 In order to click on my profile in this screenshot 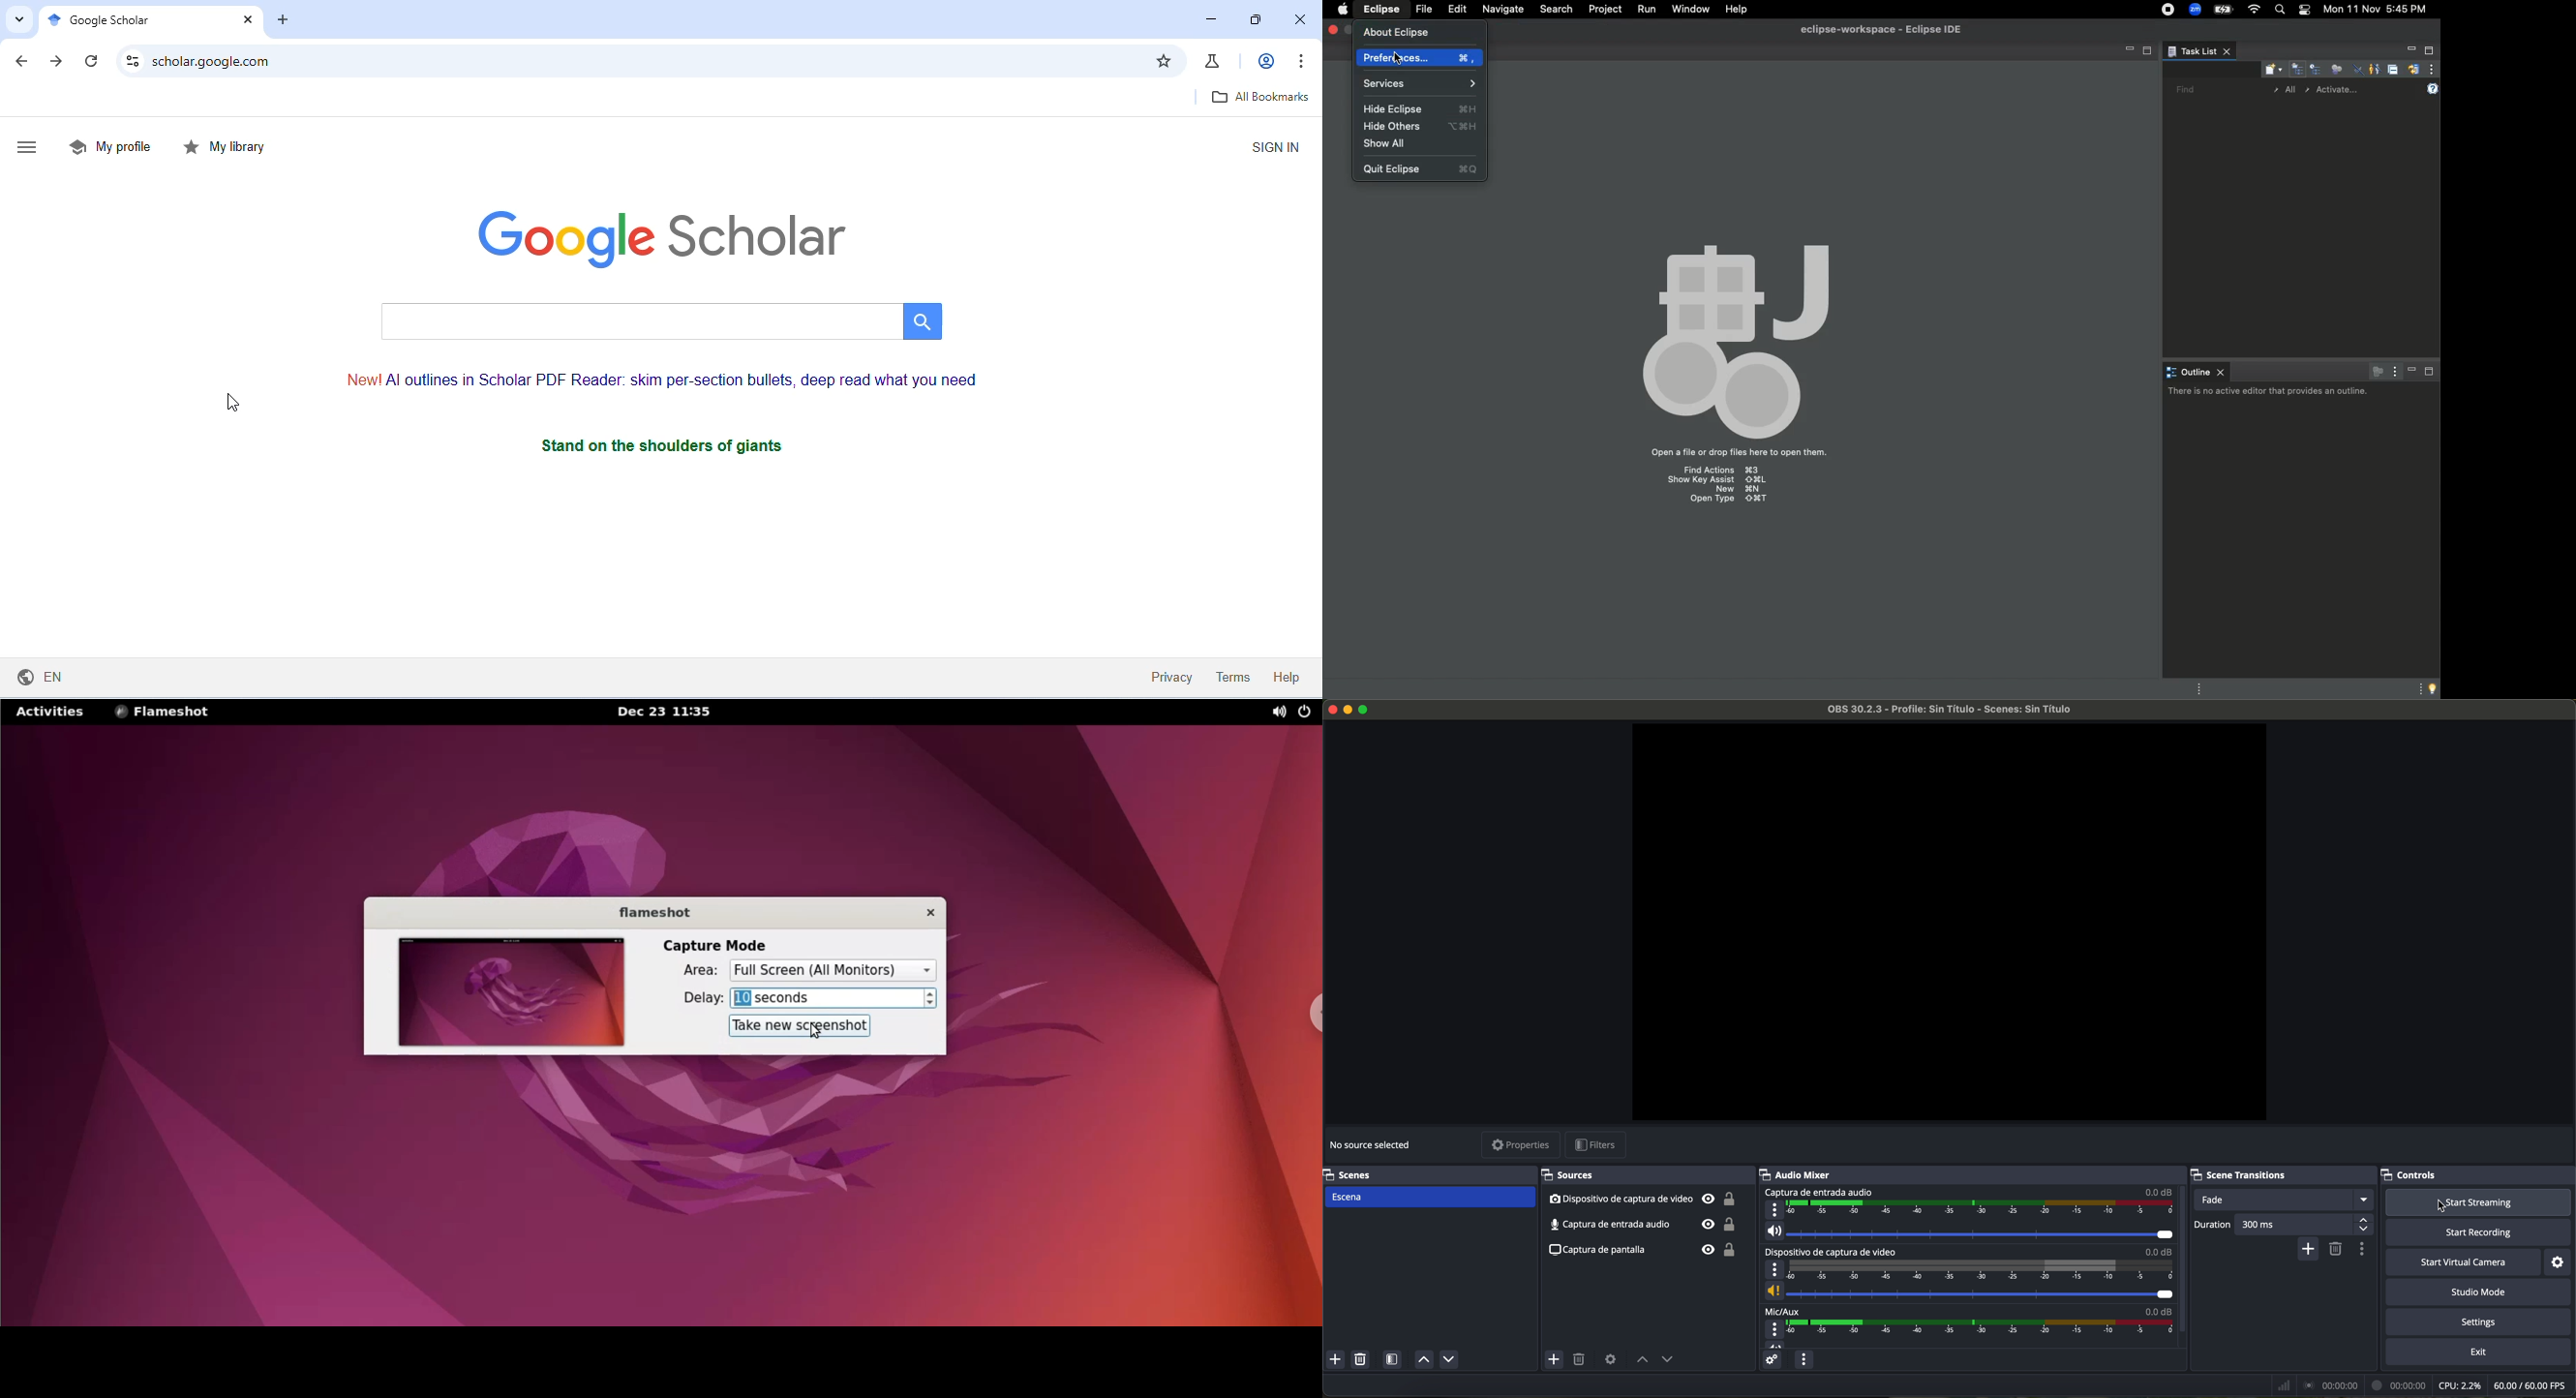, I will do `click(113, 145)`.